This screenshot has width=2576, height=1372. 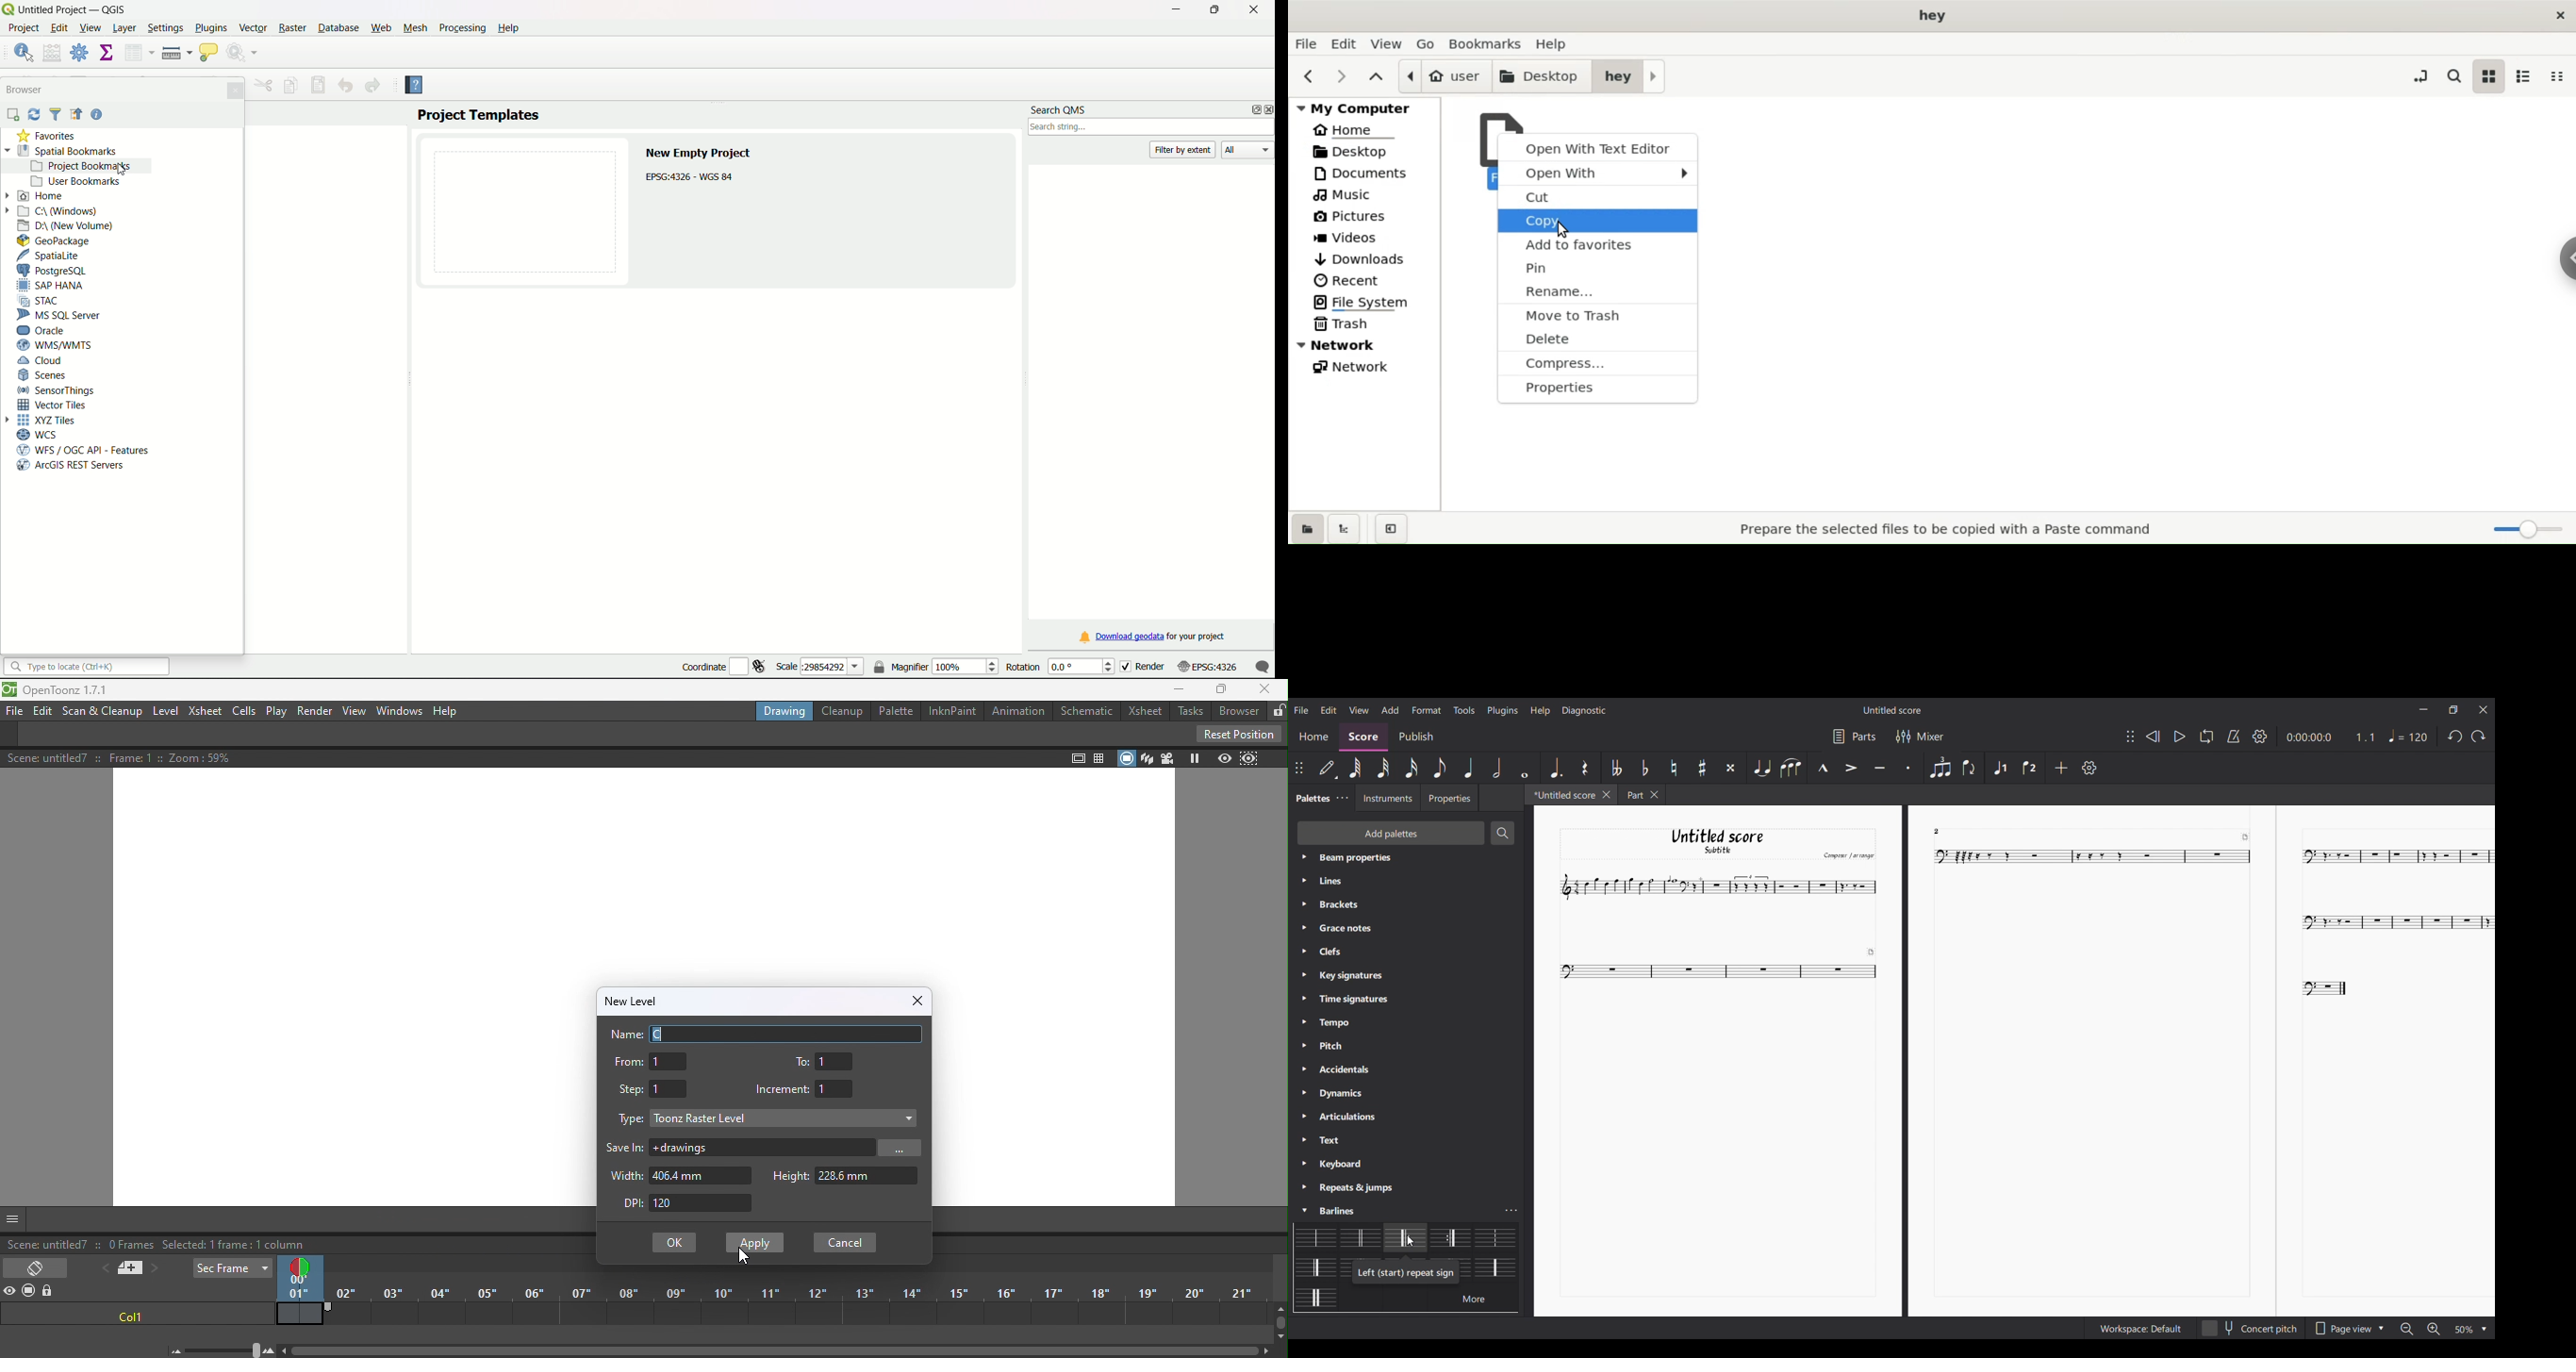 What do you see at coordinates (1585, 710) in the screenshot?
I see `Diagnostic menu` at bounding box center [1585, 710].